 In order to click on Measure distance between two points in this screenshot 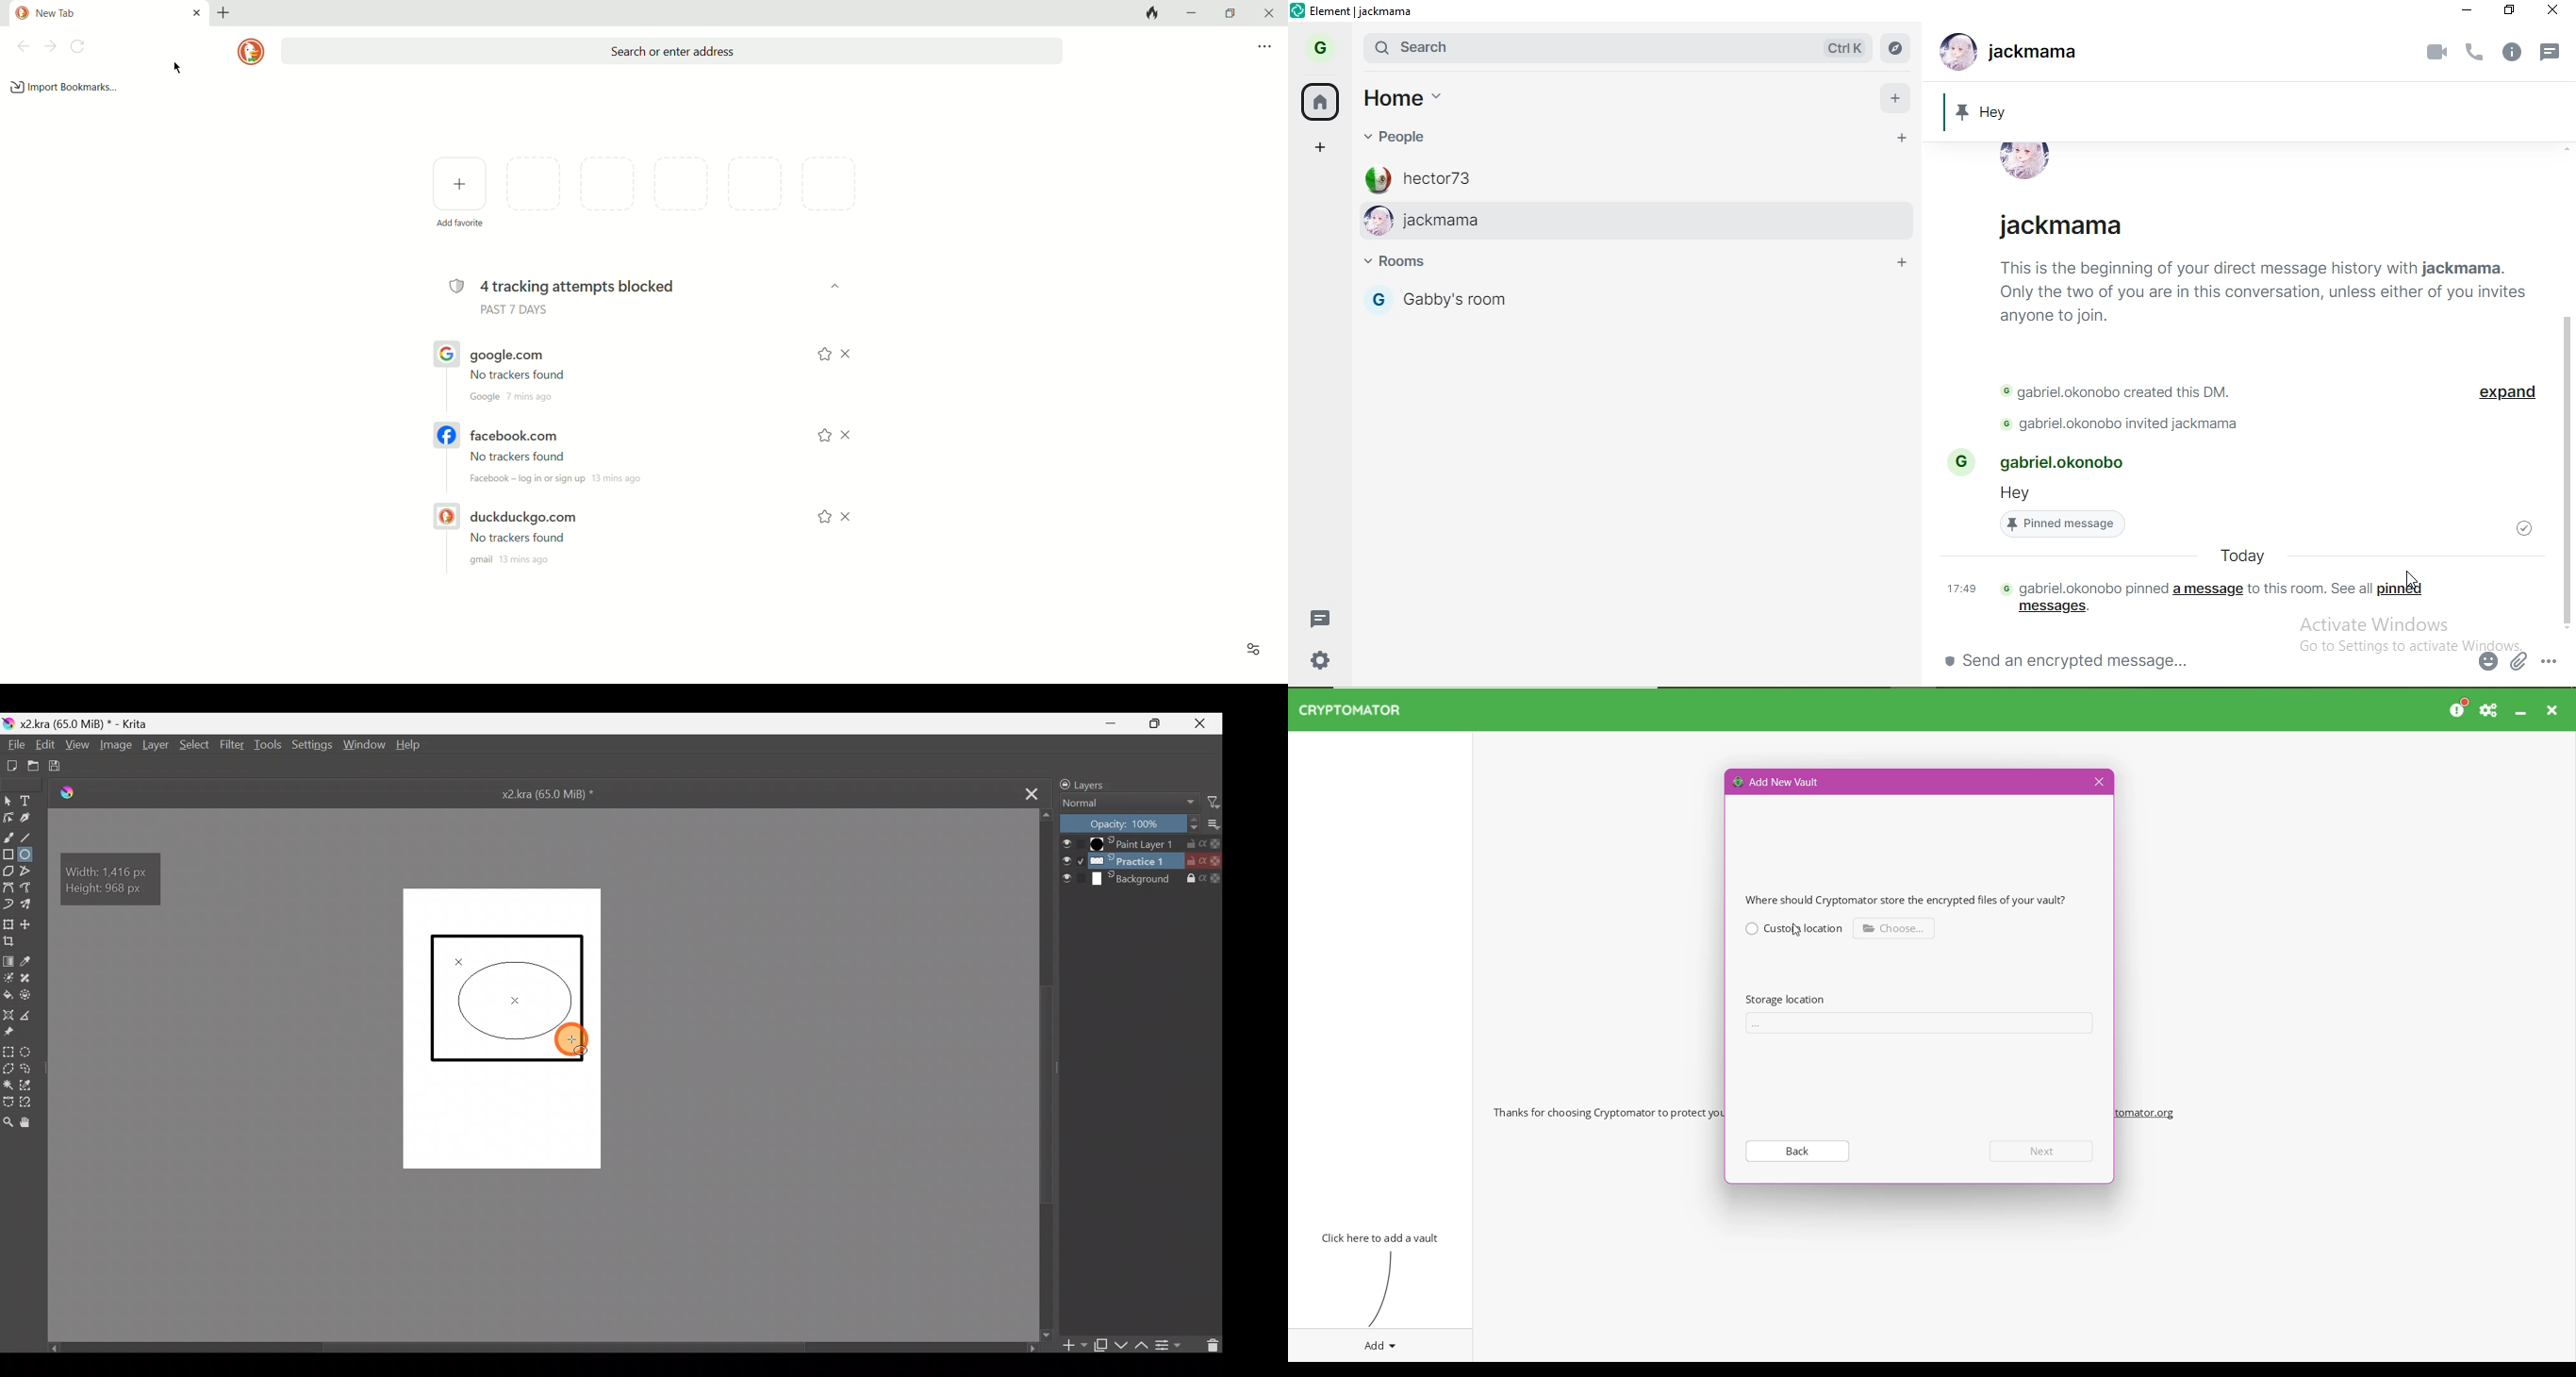, I will do `click(29, 1015)`.